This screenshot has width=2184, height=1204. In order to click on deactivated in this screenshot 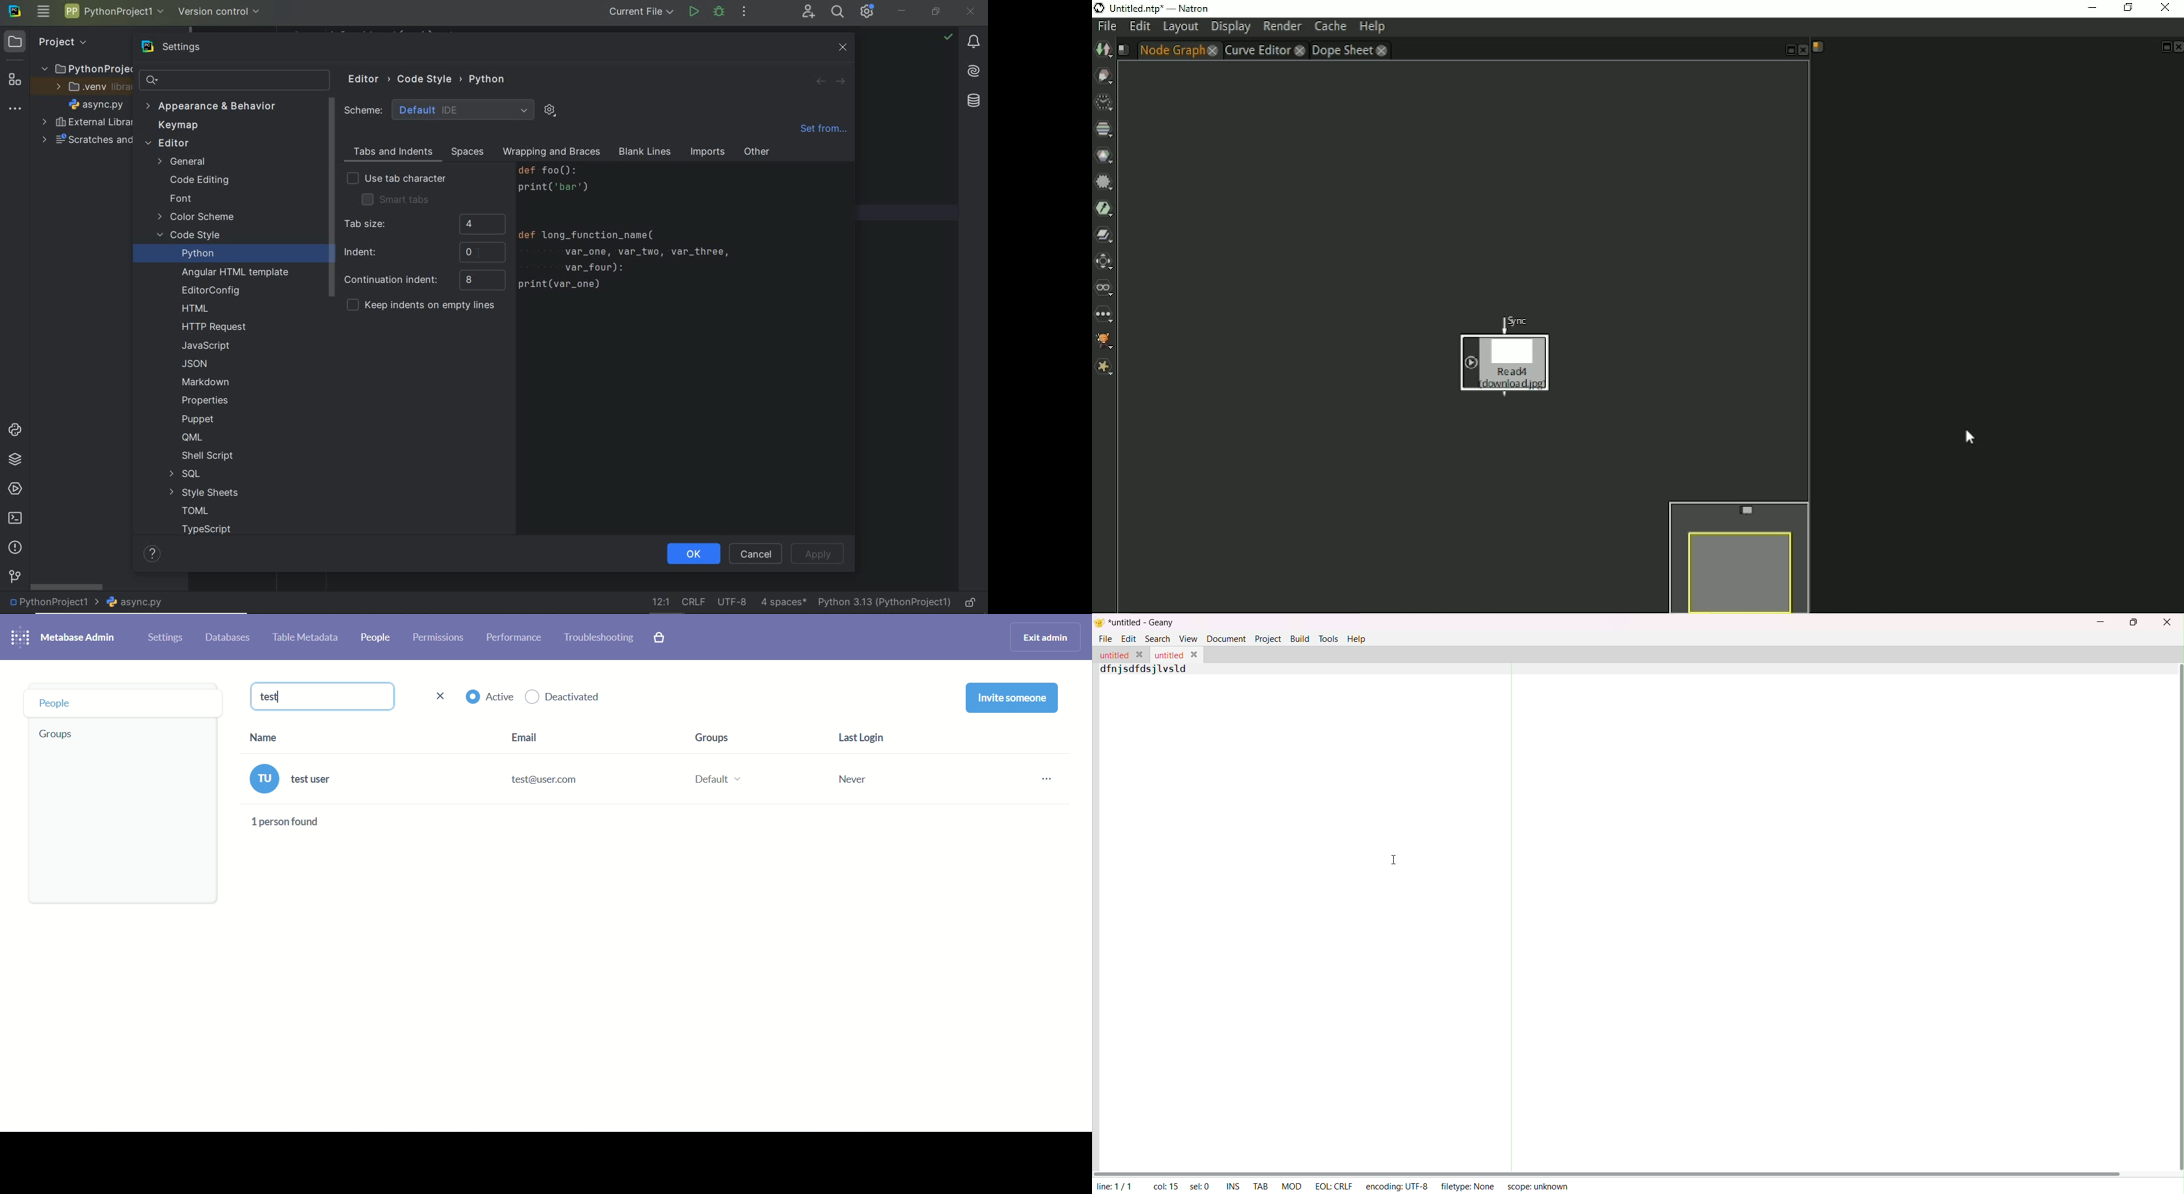, I will do `click(568, 700)`.